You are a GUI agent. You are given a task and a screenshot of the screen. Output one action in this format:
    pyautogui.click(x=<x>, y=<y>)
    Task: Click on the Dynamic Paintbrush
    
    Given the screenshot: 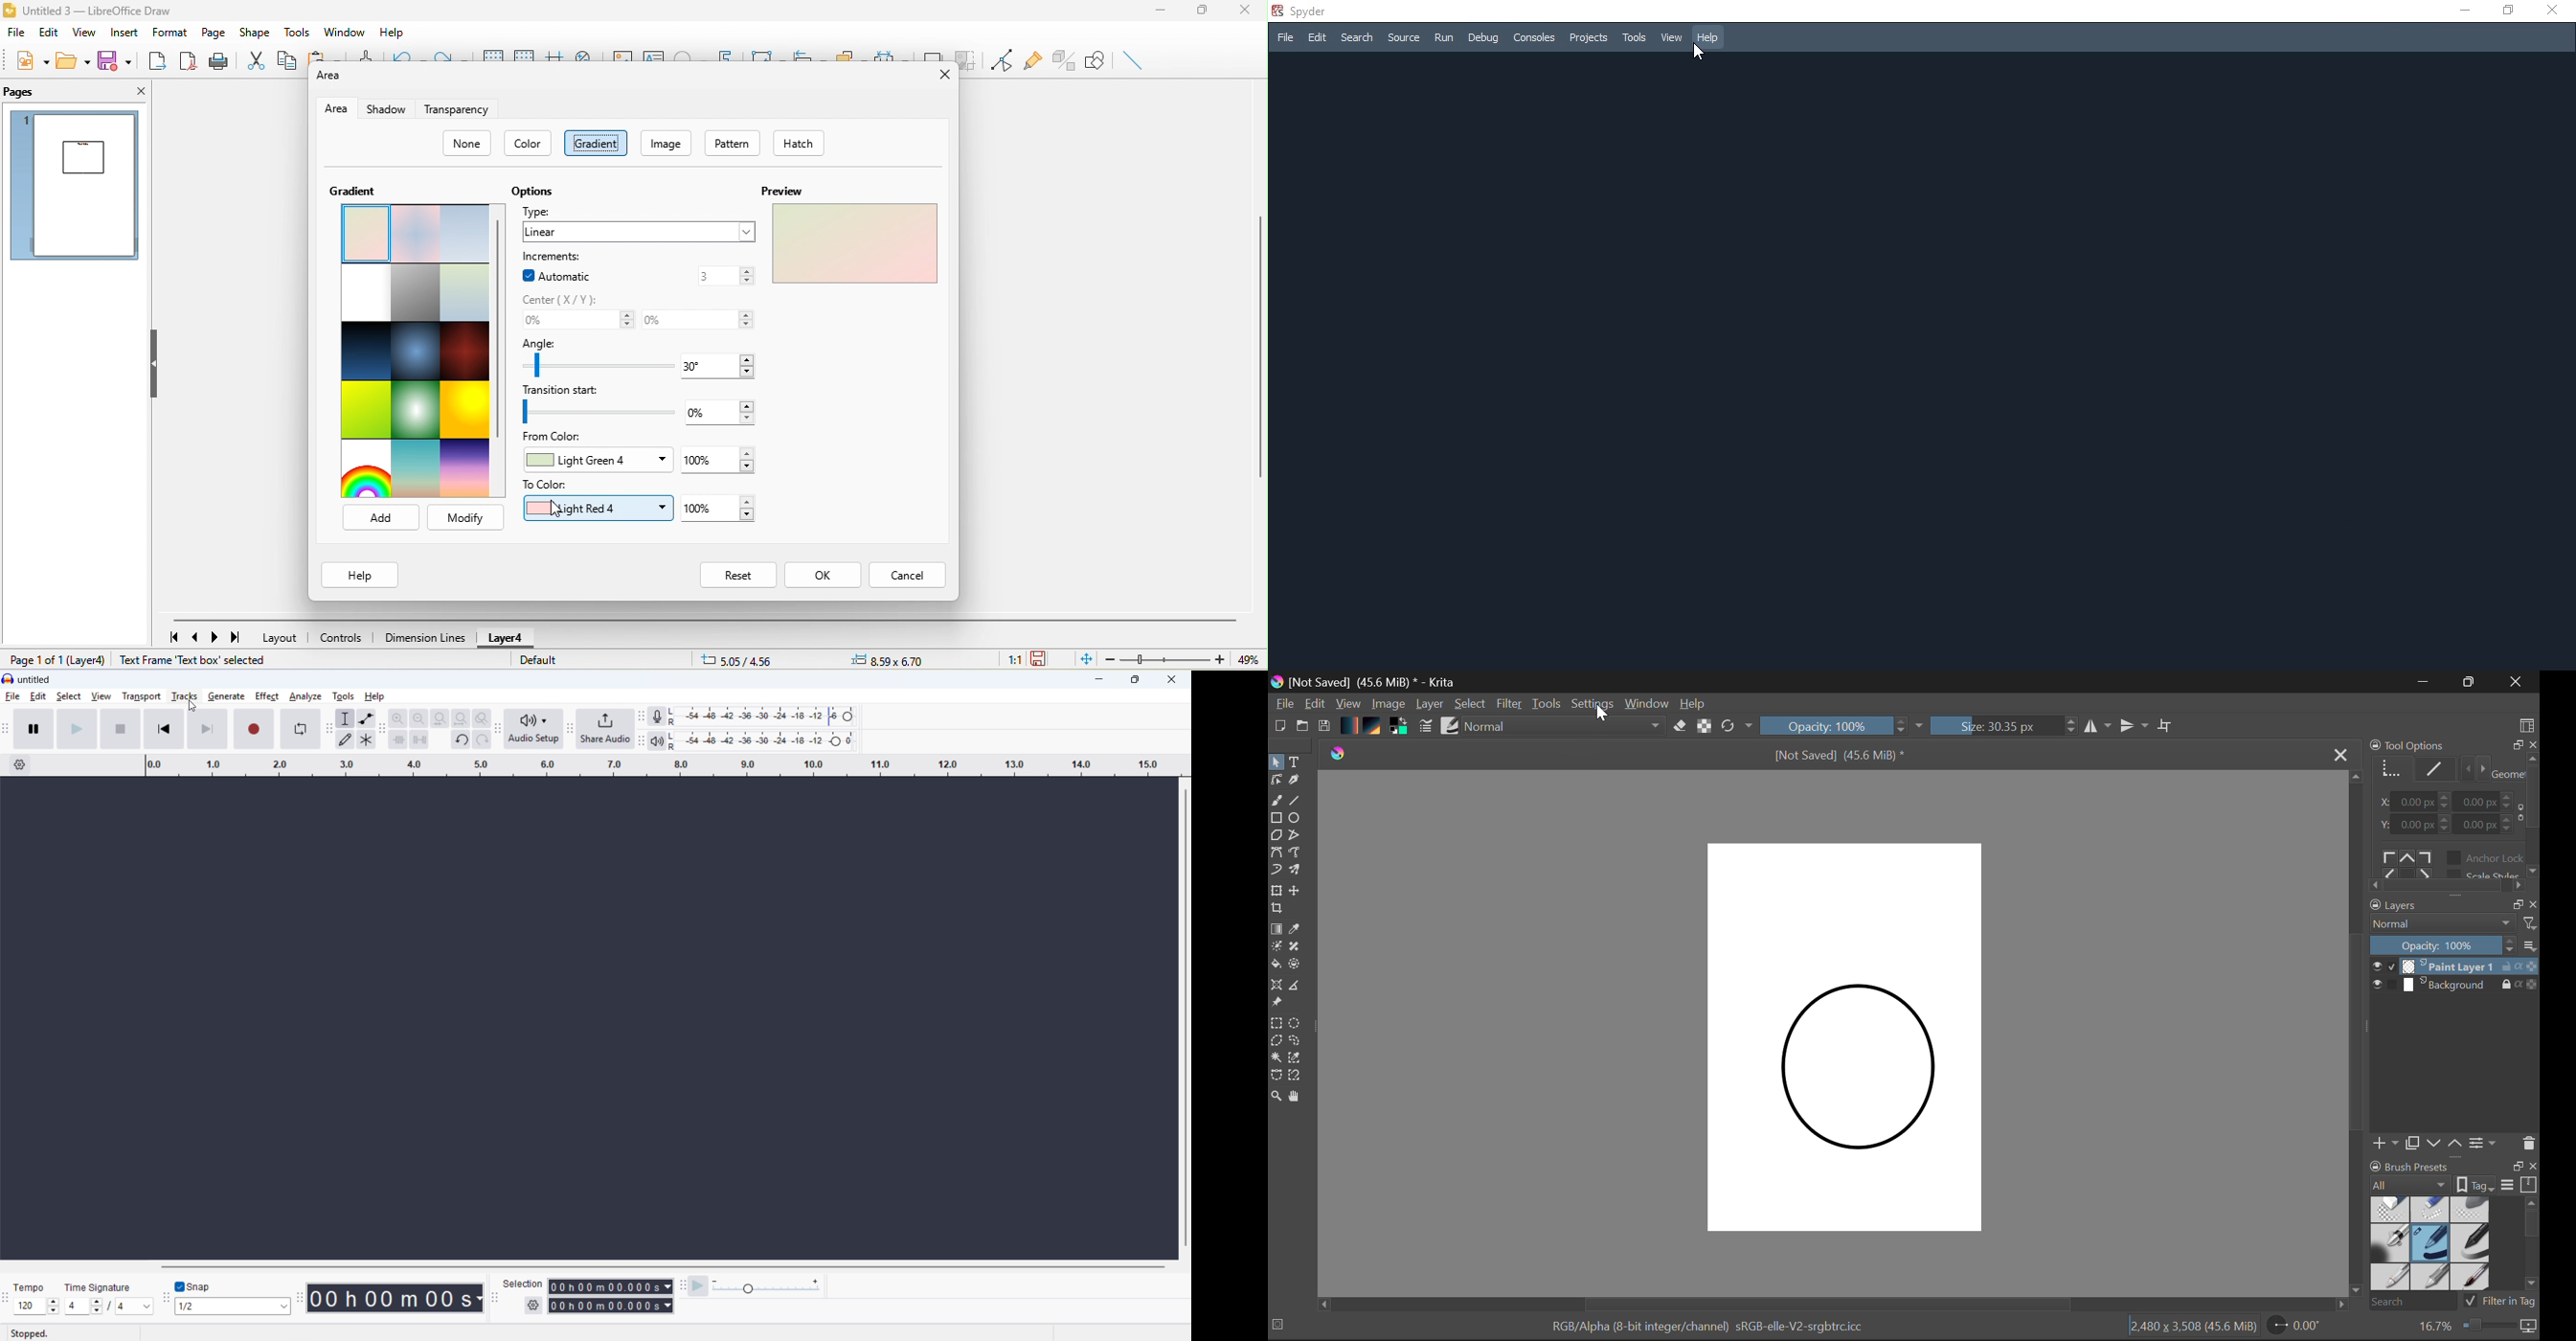 What is the action you would take?
    pyautogui.click(x=1276, y=871)
    